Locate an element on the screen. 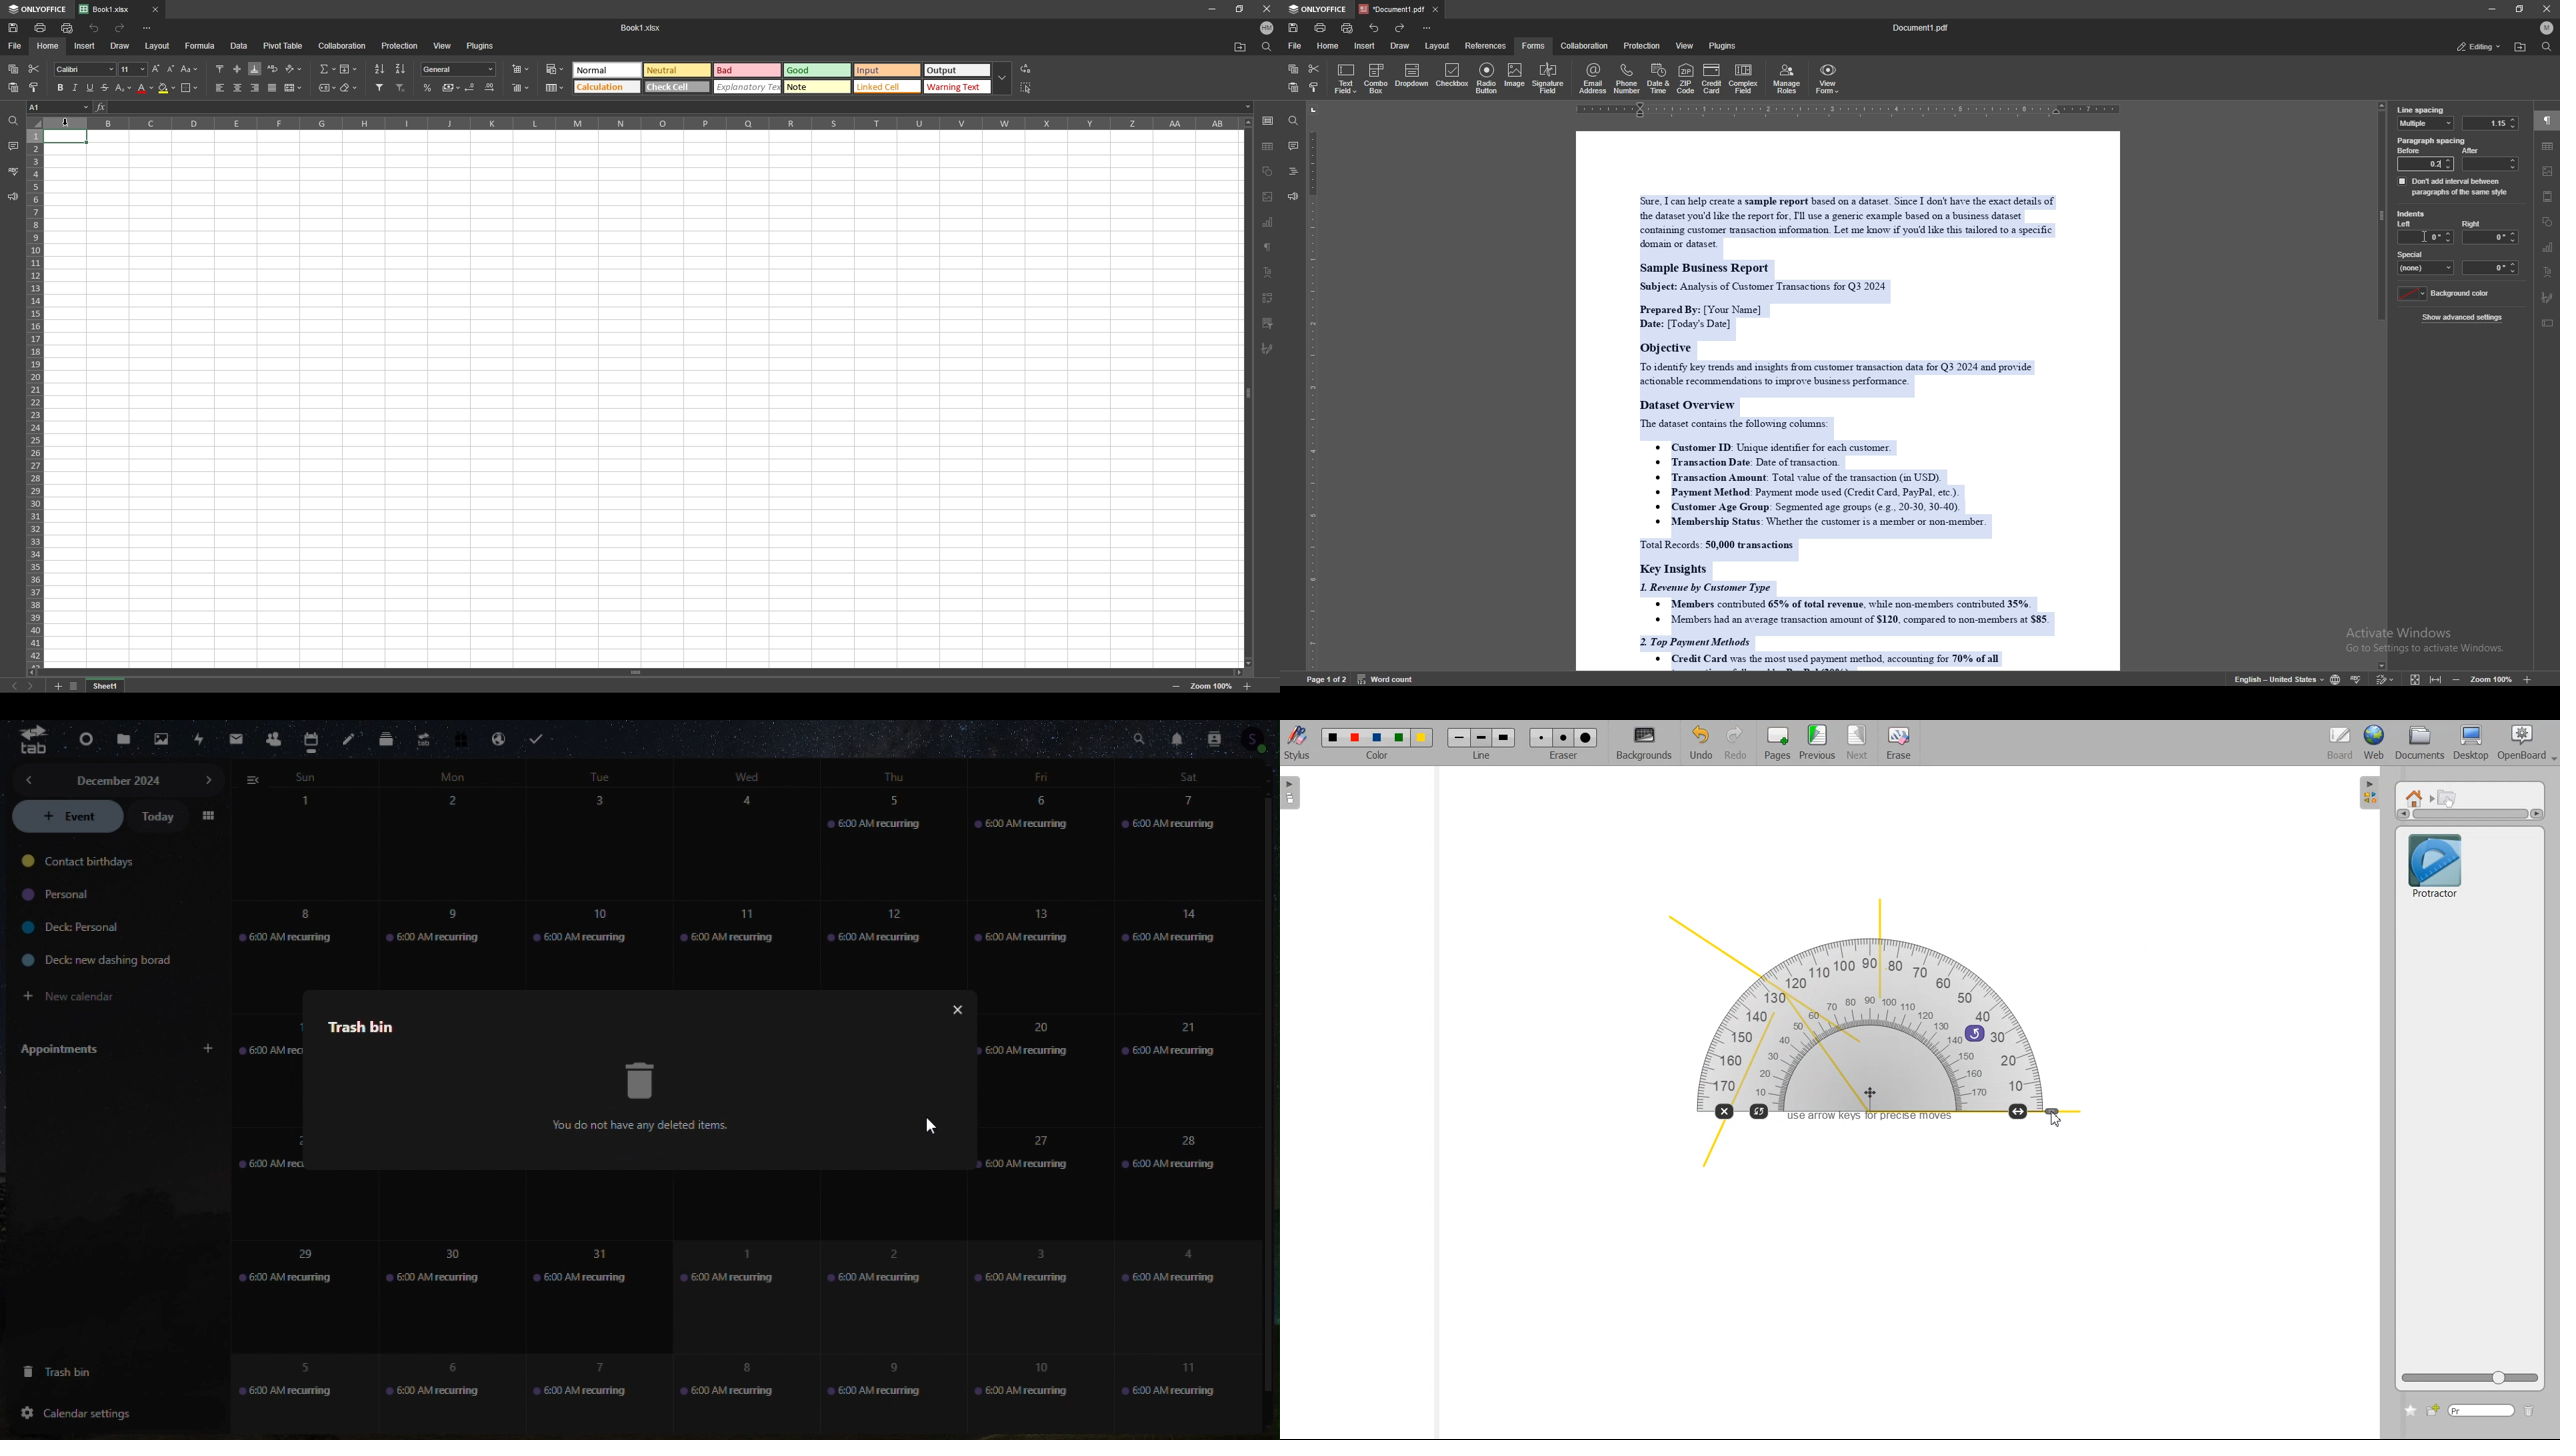 The width and height of the screenshot is (2576, 1456). shapes is located at coordinates (2548, 222).